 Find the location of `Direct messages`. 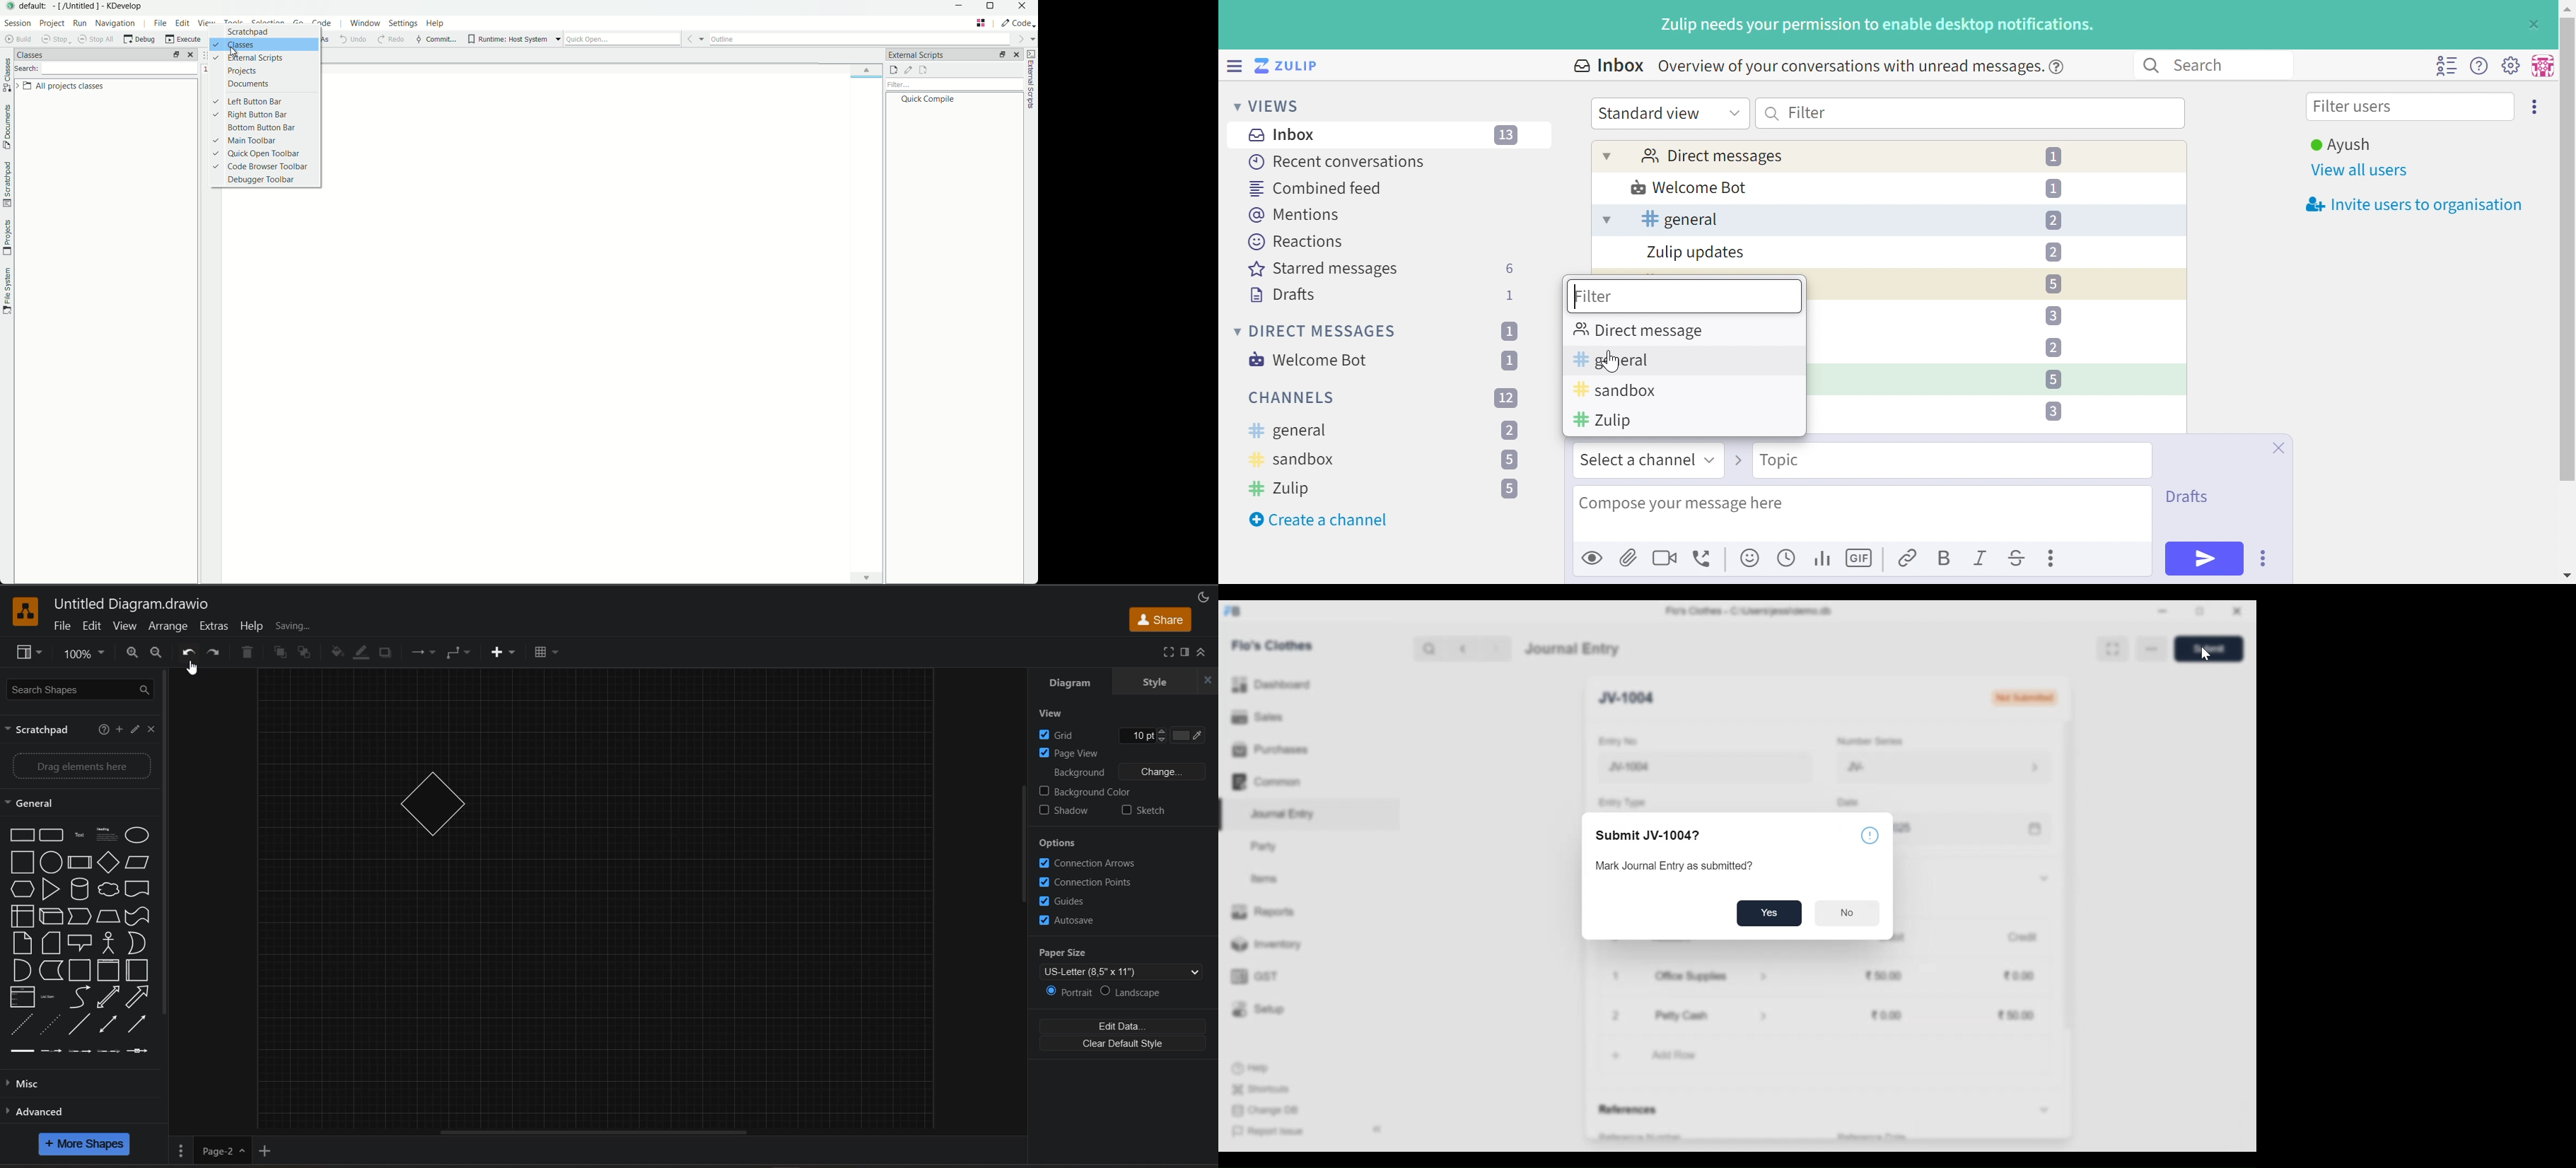

Direct messages is located at coordinates (1711, 157).